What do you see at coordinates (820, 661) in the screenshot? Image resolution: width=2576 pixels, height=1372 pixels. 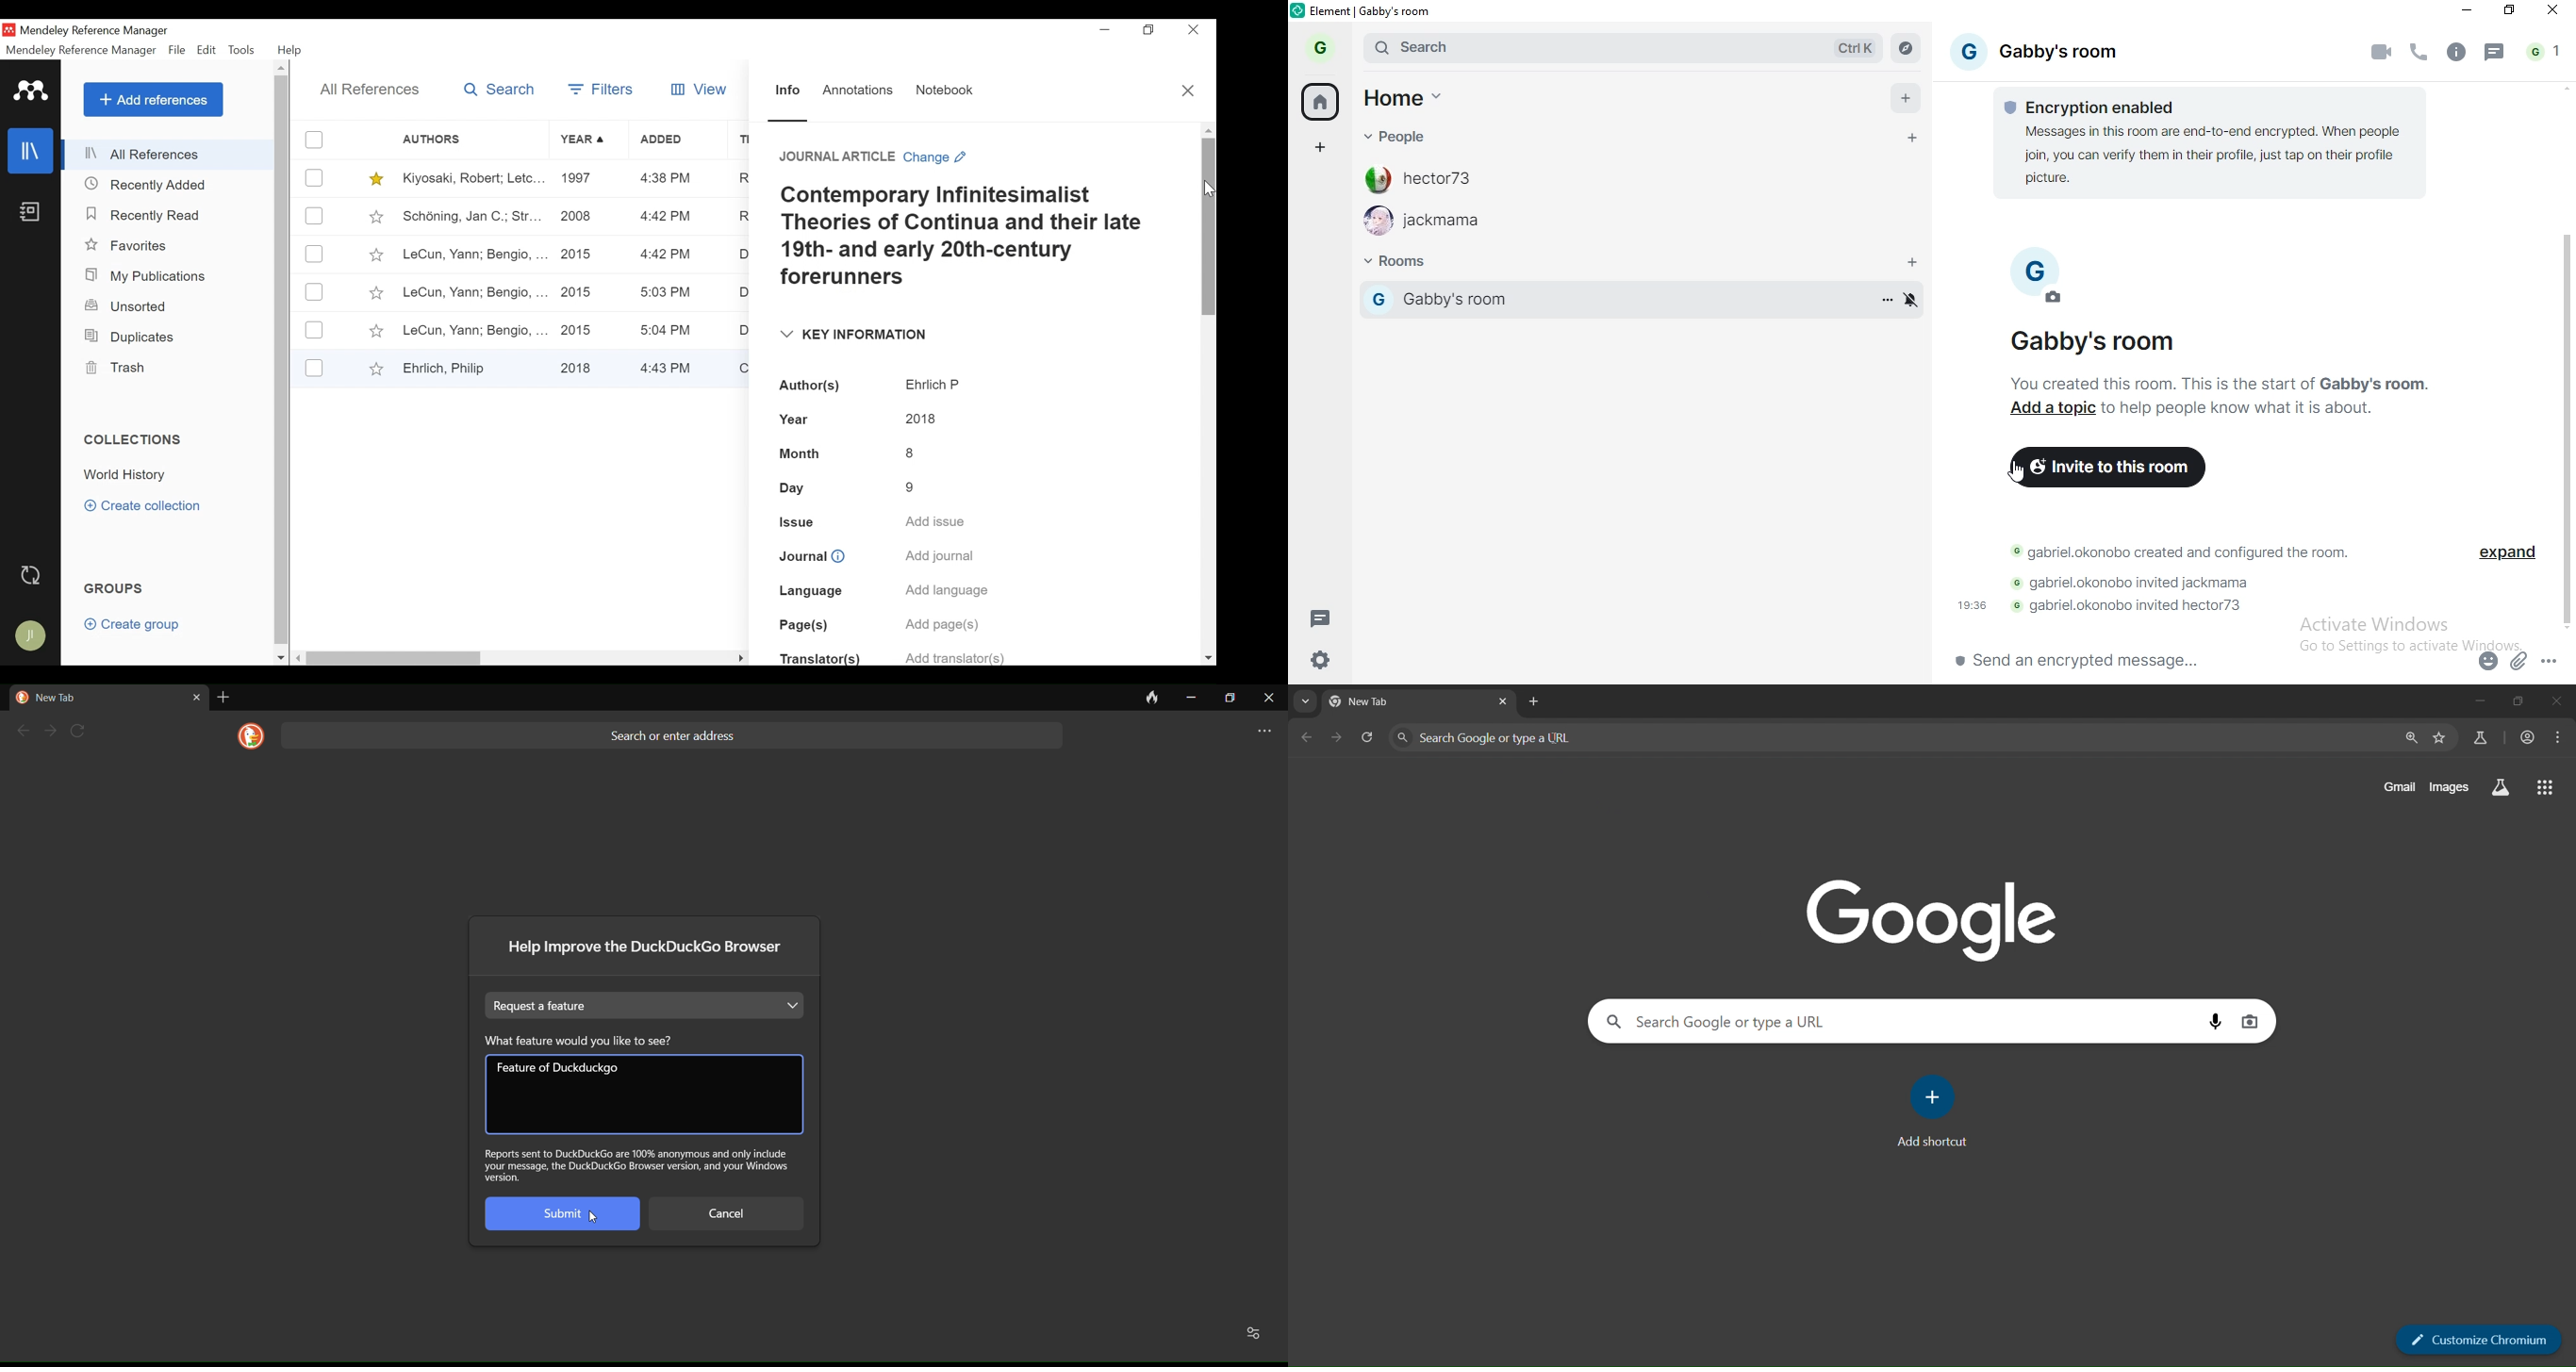 I see `Translator(s)` at bounding box center [820, 661].